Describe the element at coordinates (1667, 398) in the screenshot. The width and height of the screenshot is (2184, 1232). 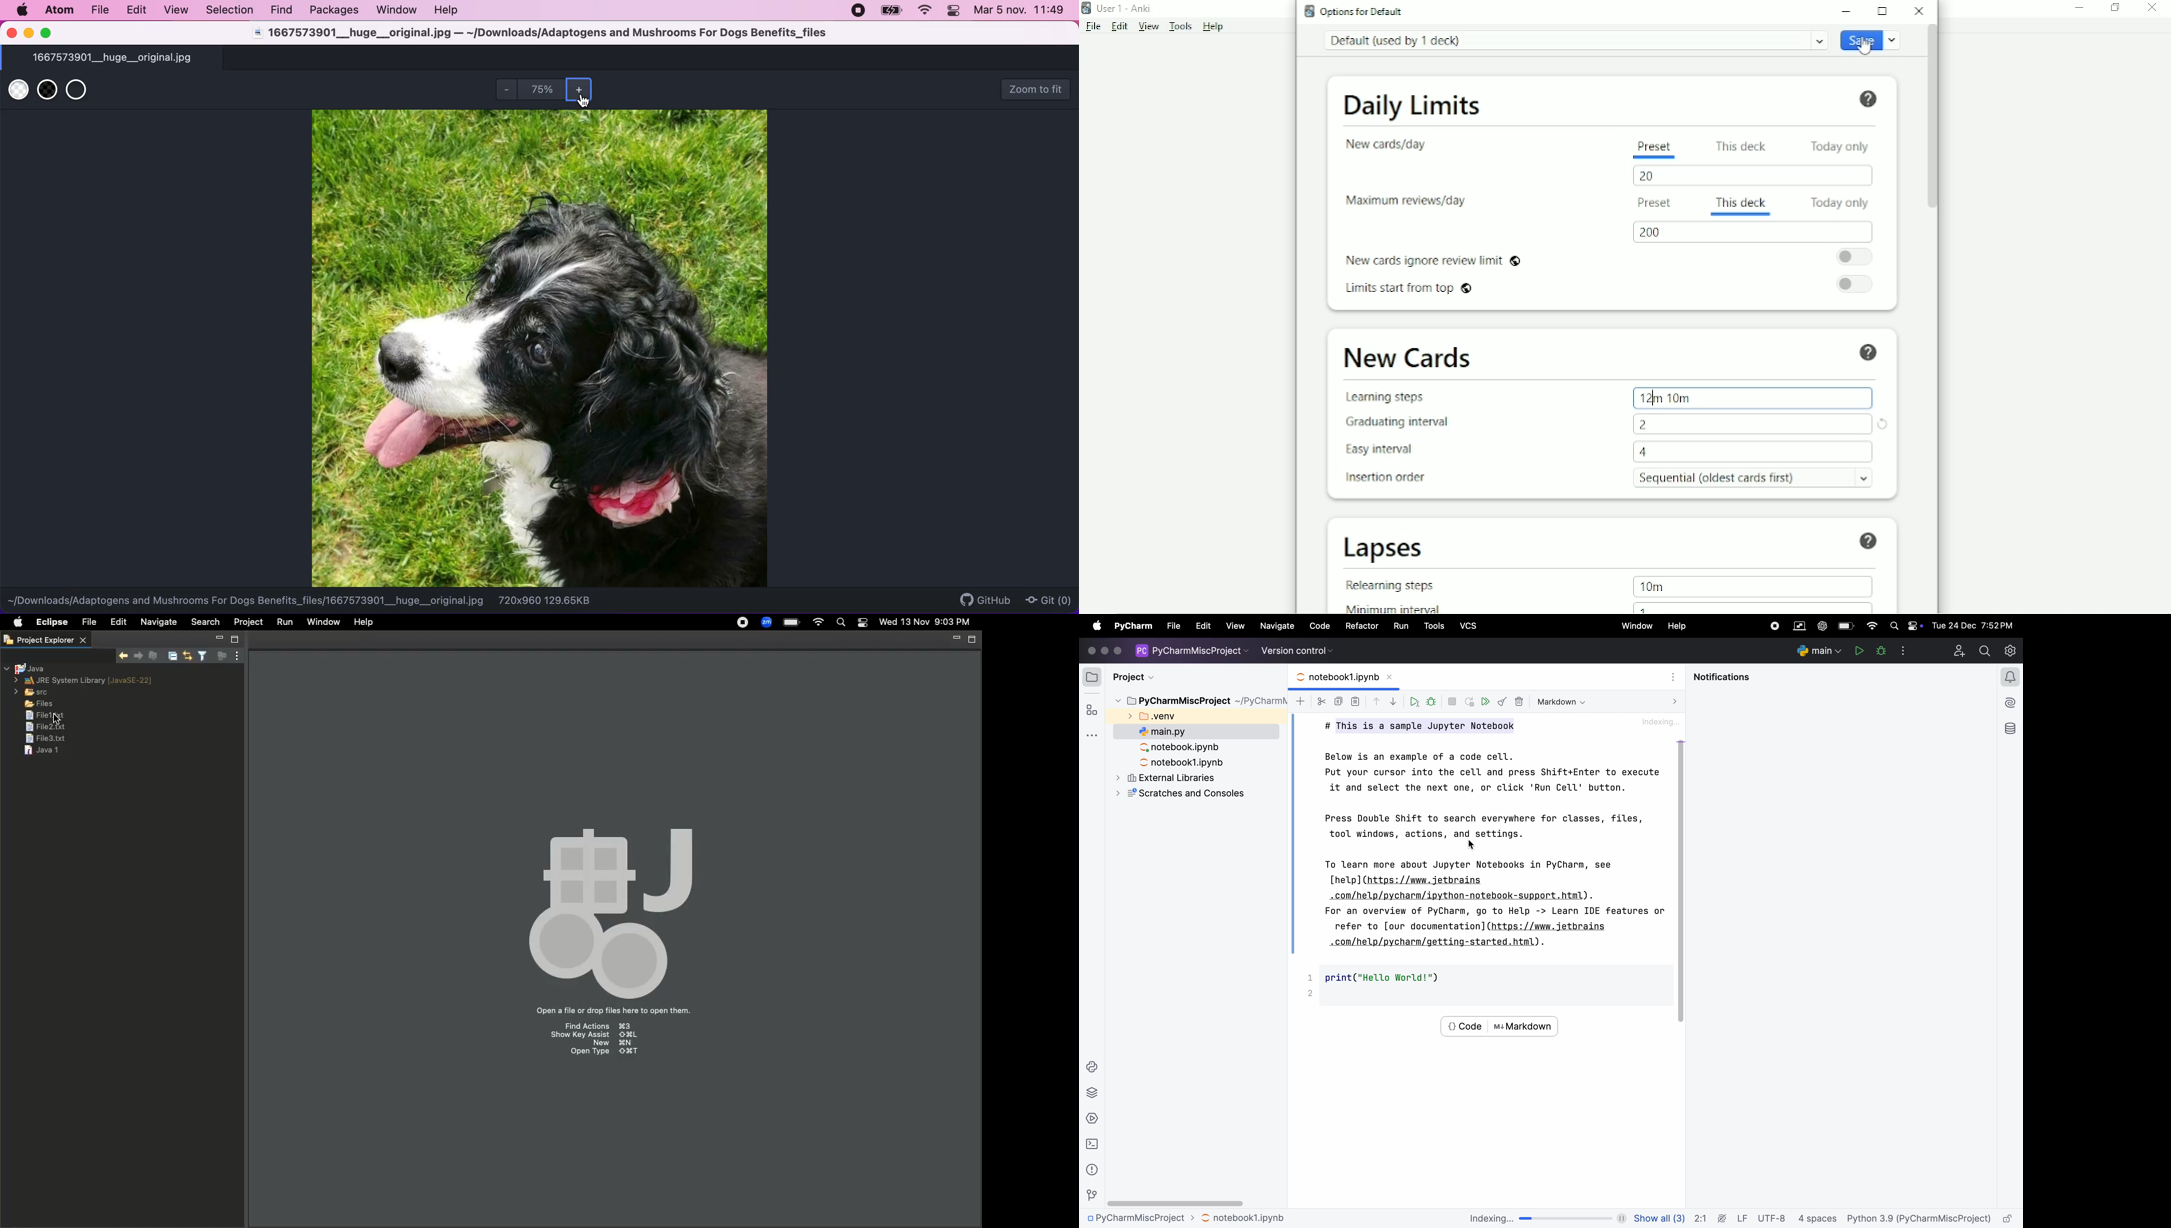
I see `12m 10m` at that location.